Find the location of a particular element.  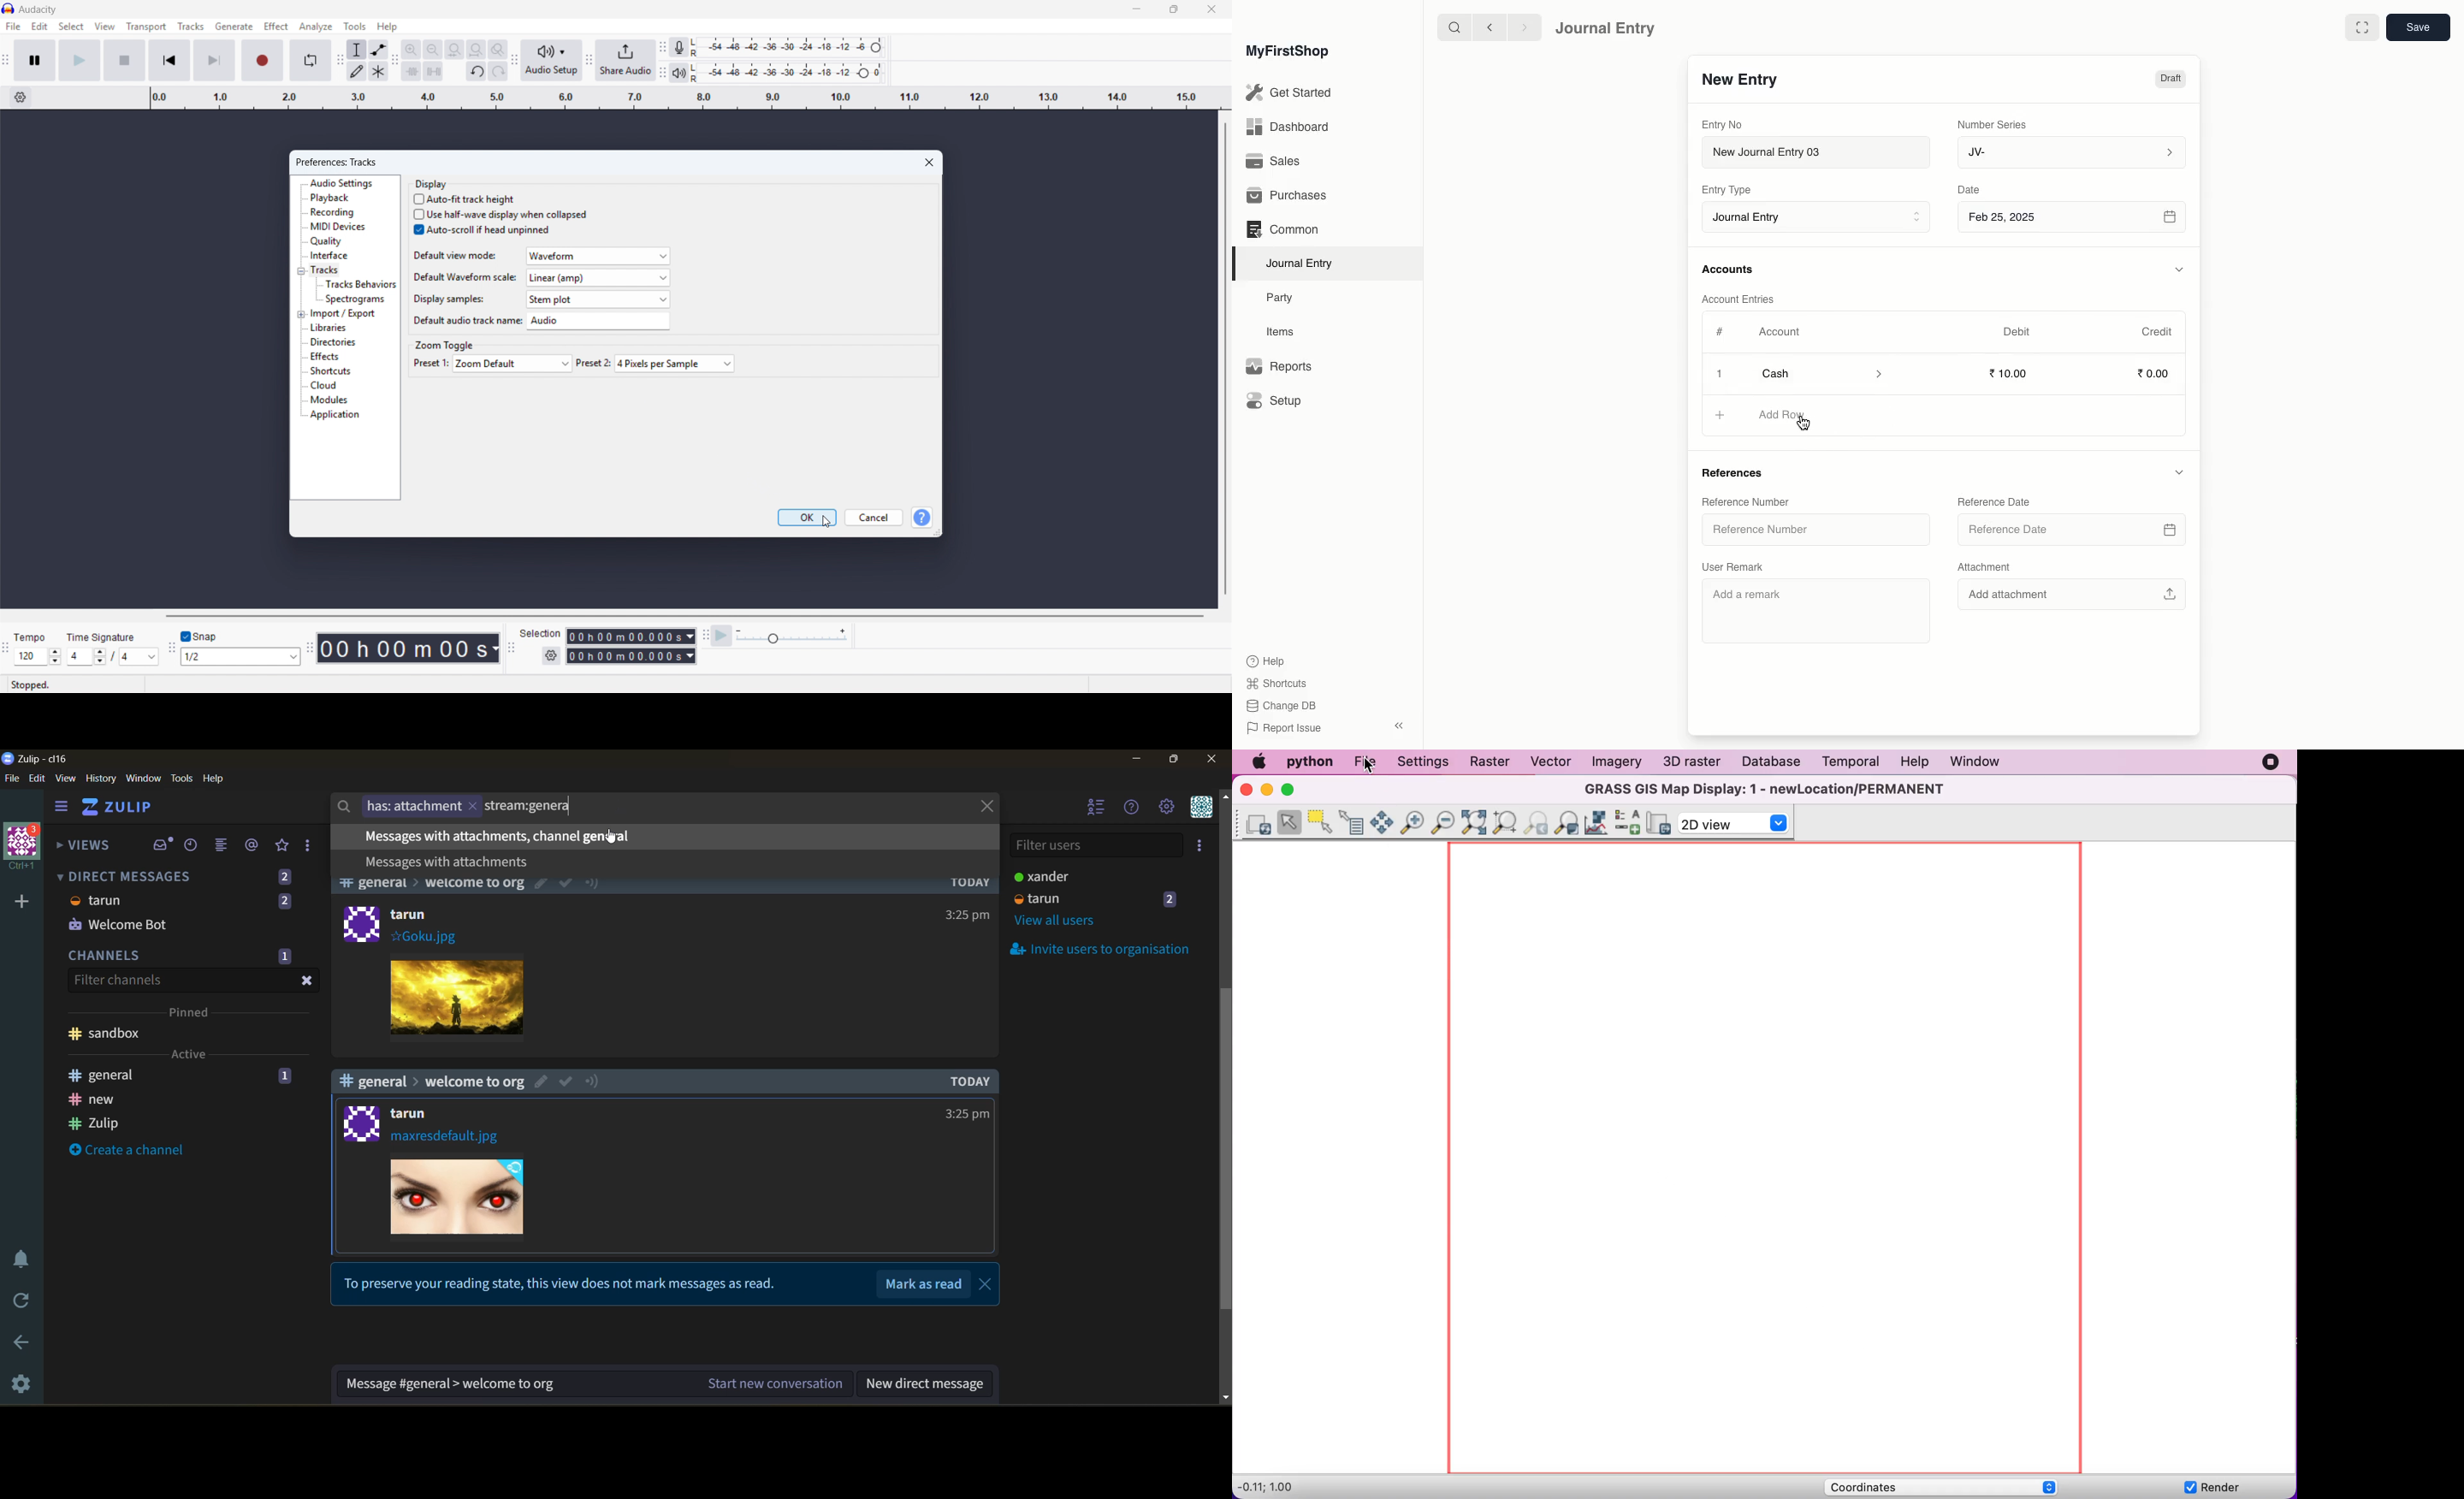

playback level is located at coordinates (791, 72).